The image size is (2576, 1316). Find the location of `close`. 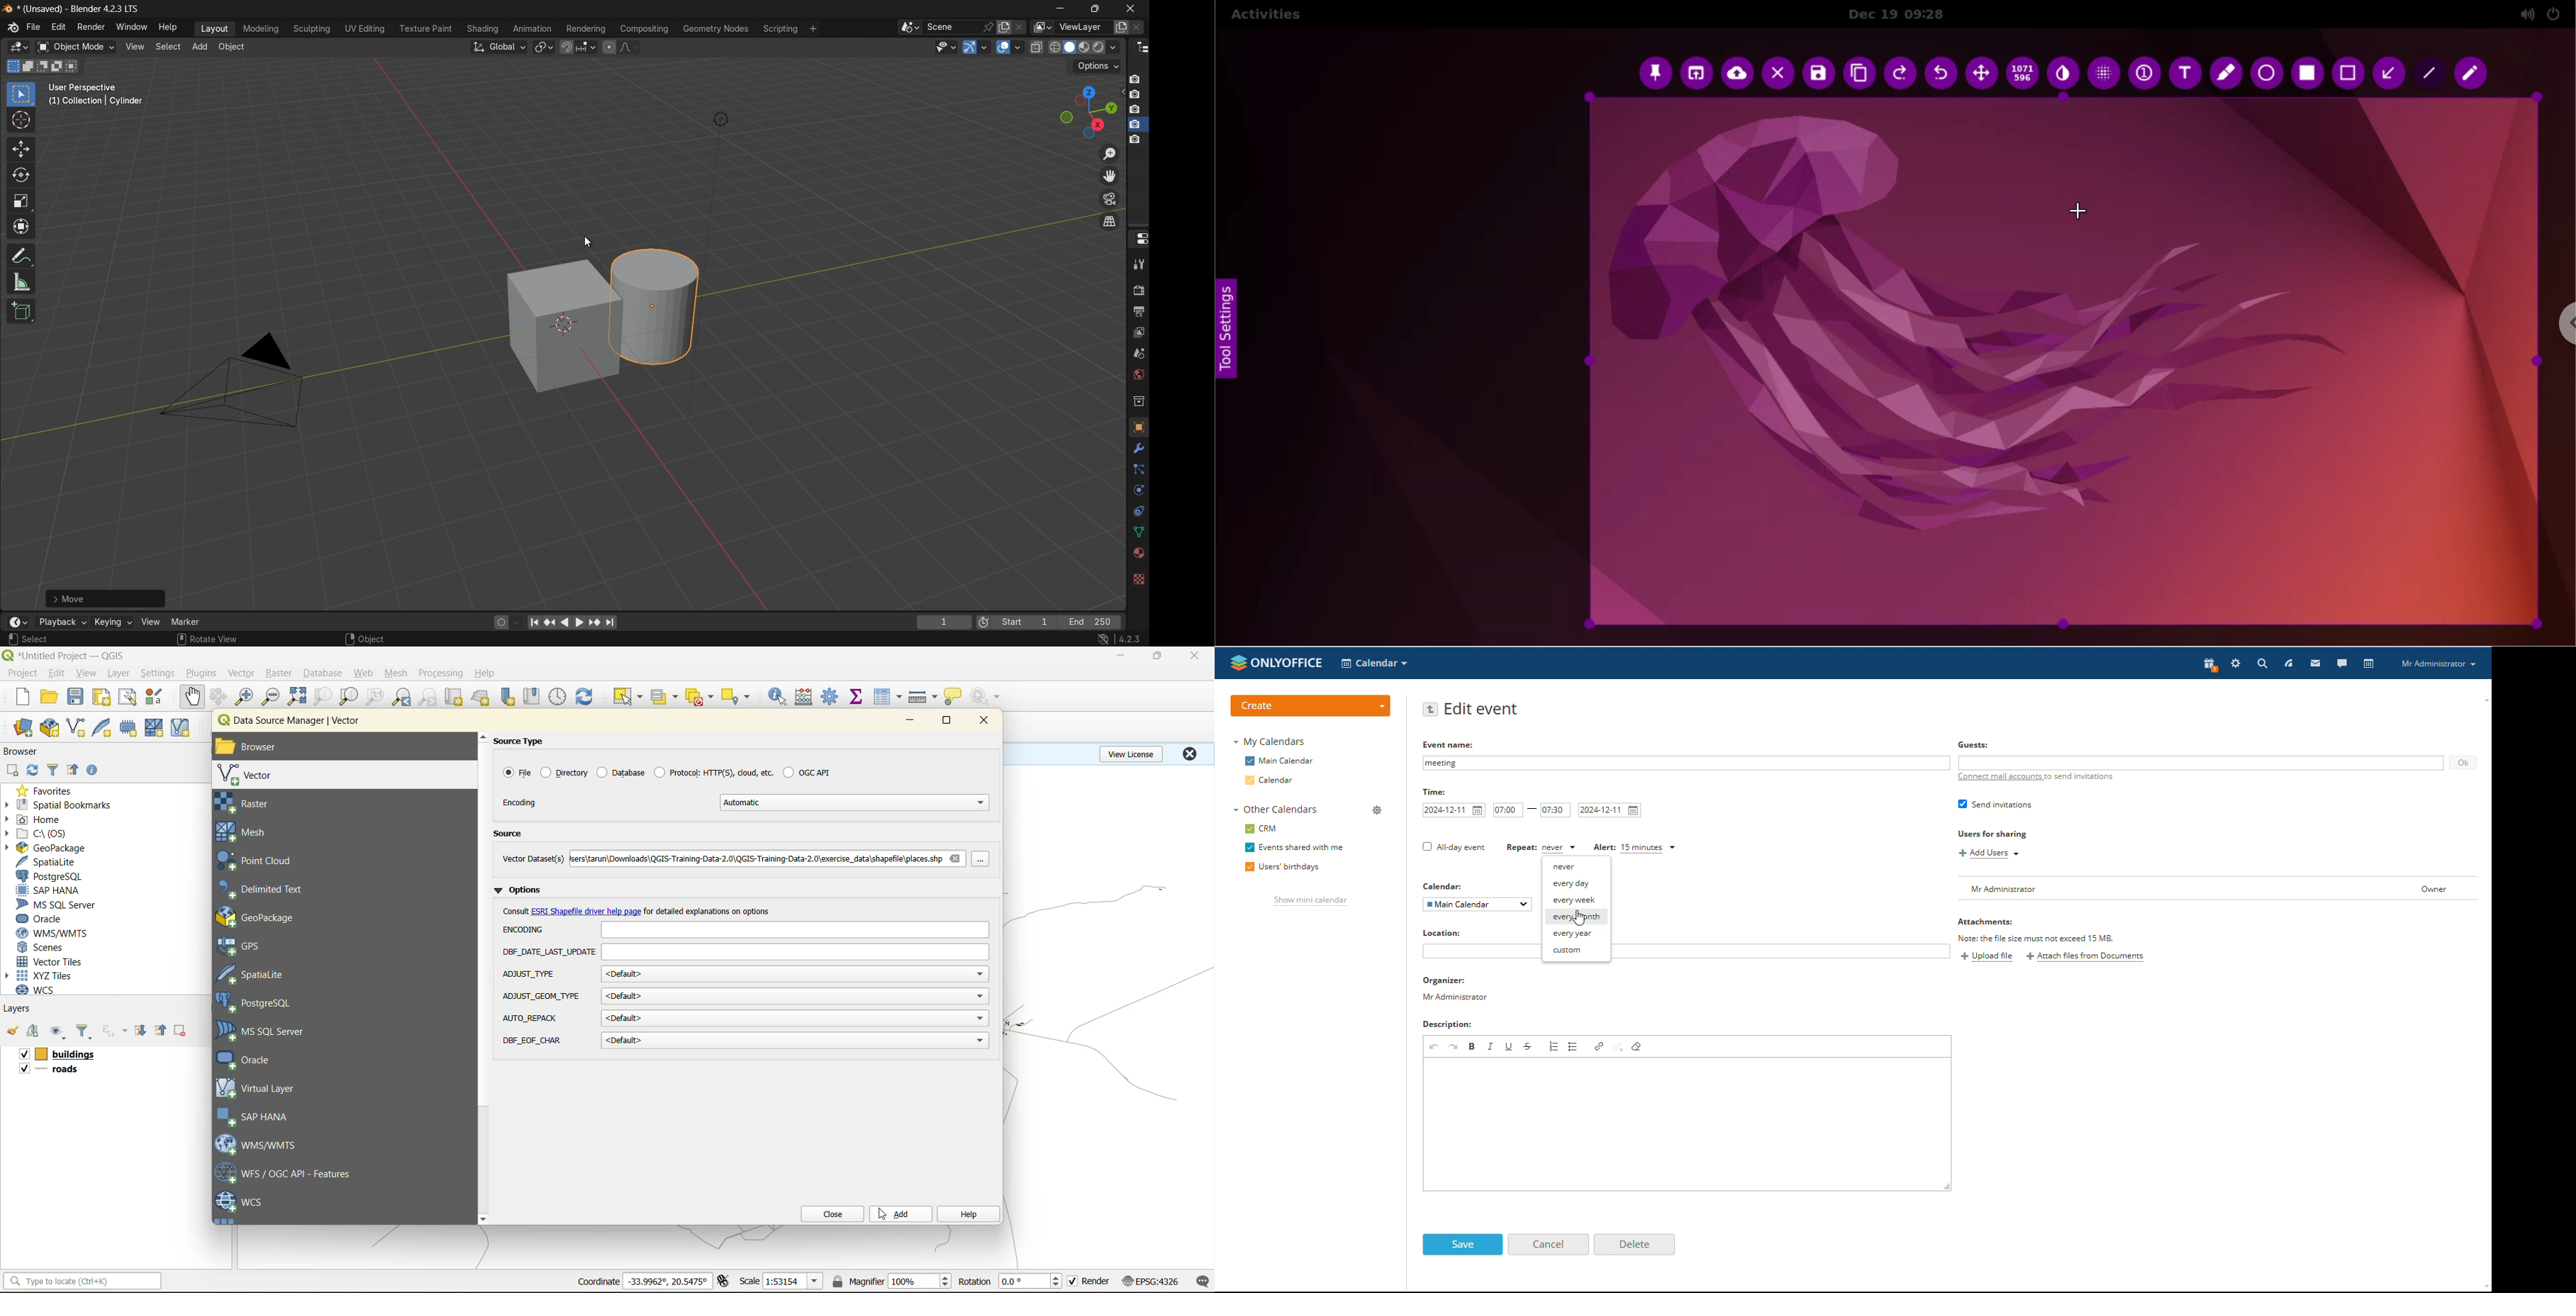

close is located at coordinates (828, 1214).